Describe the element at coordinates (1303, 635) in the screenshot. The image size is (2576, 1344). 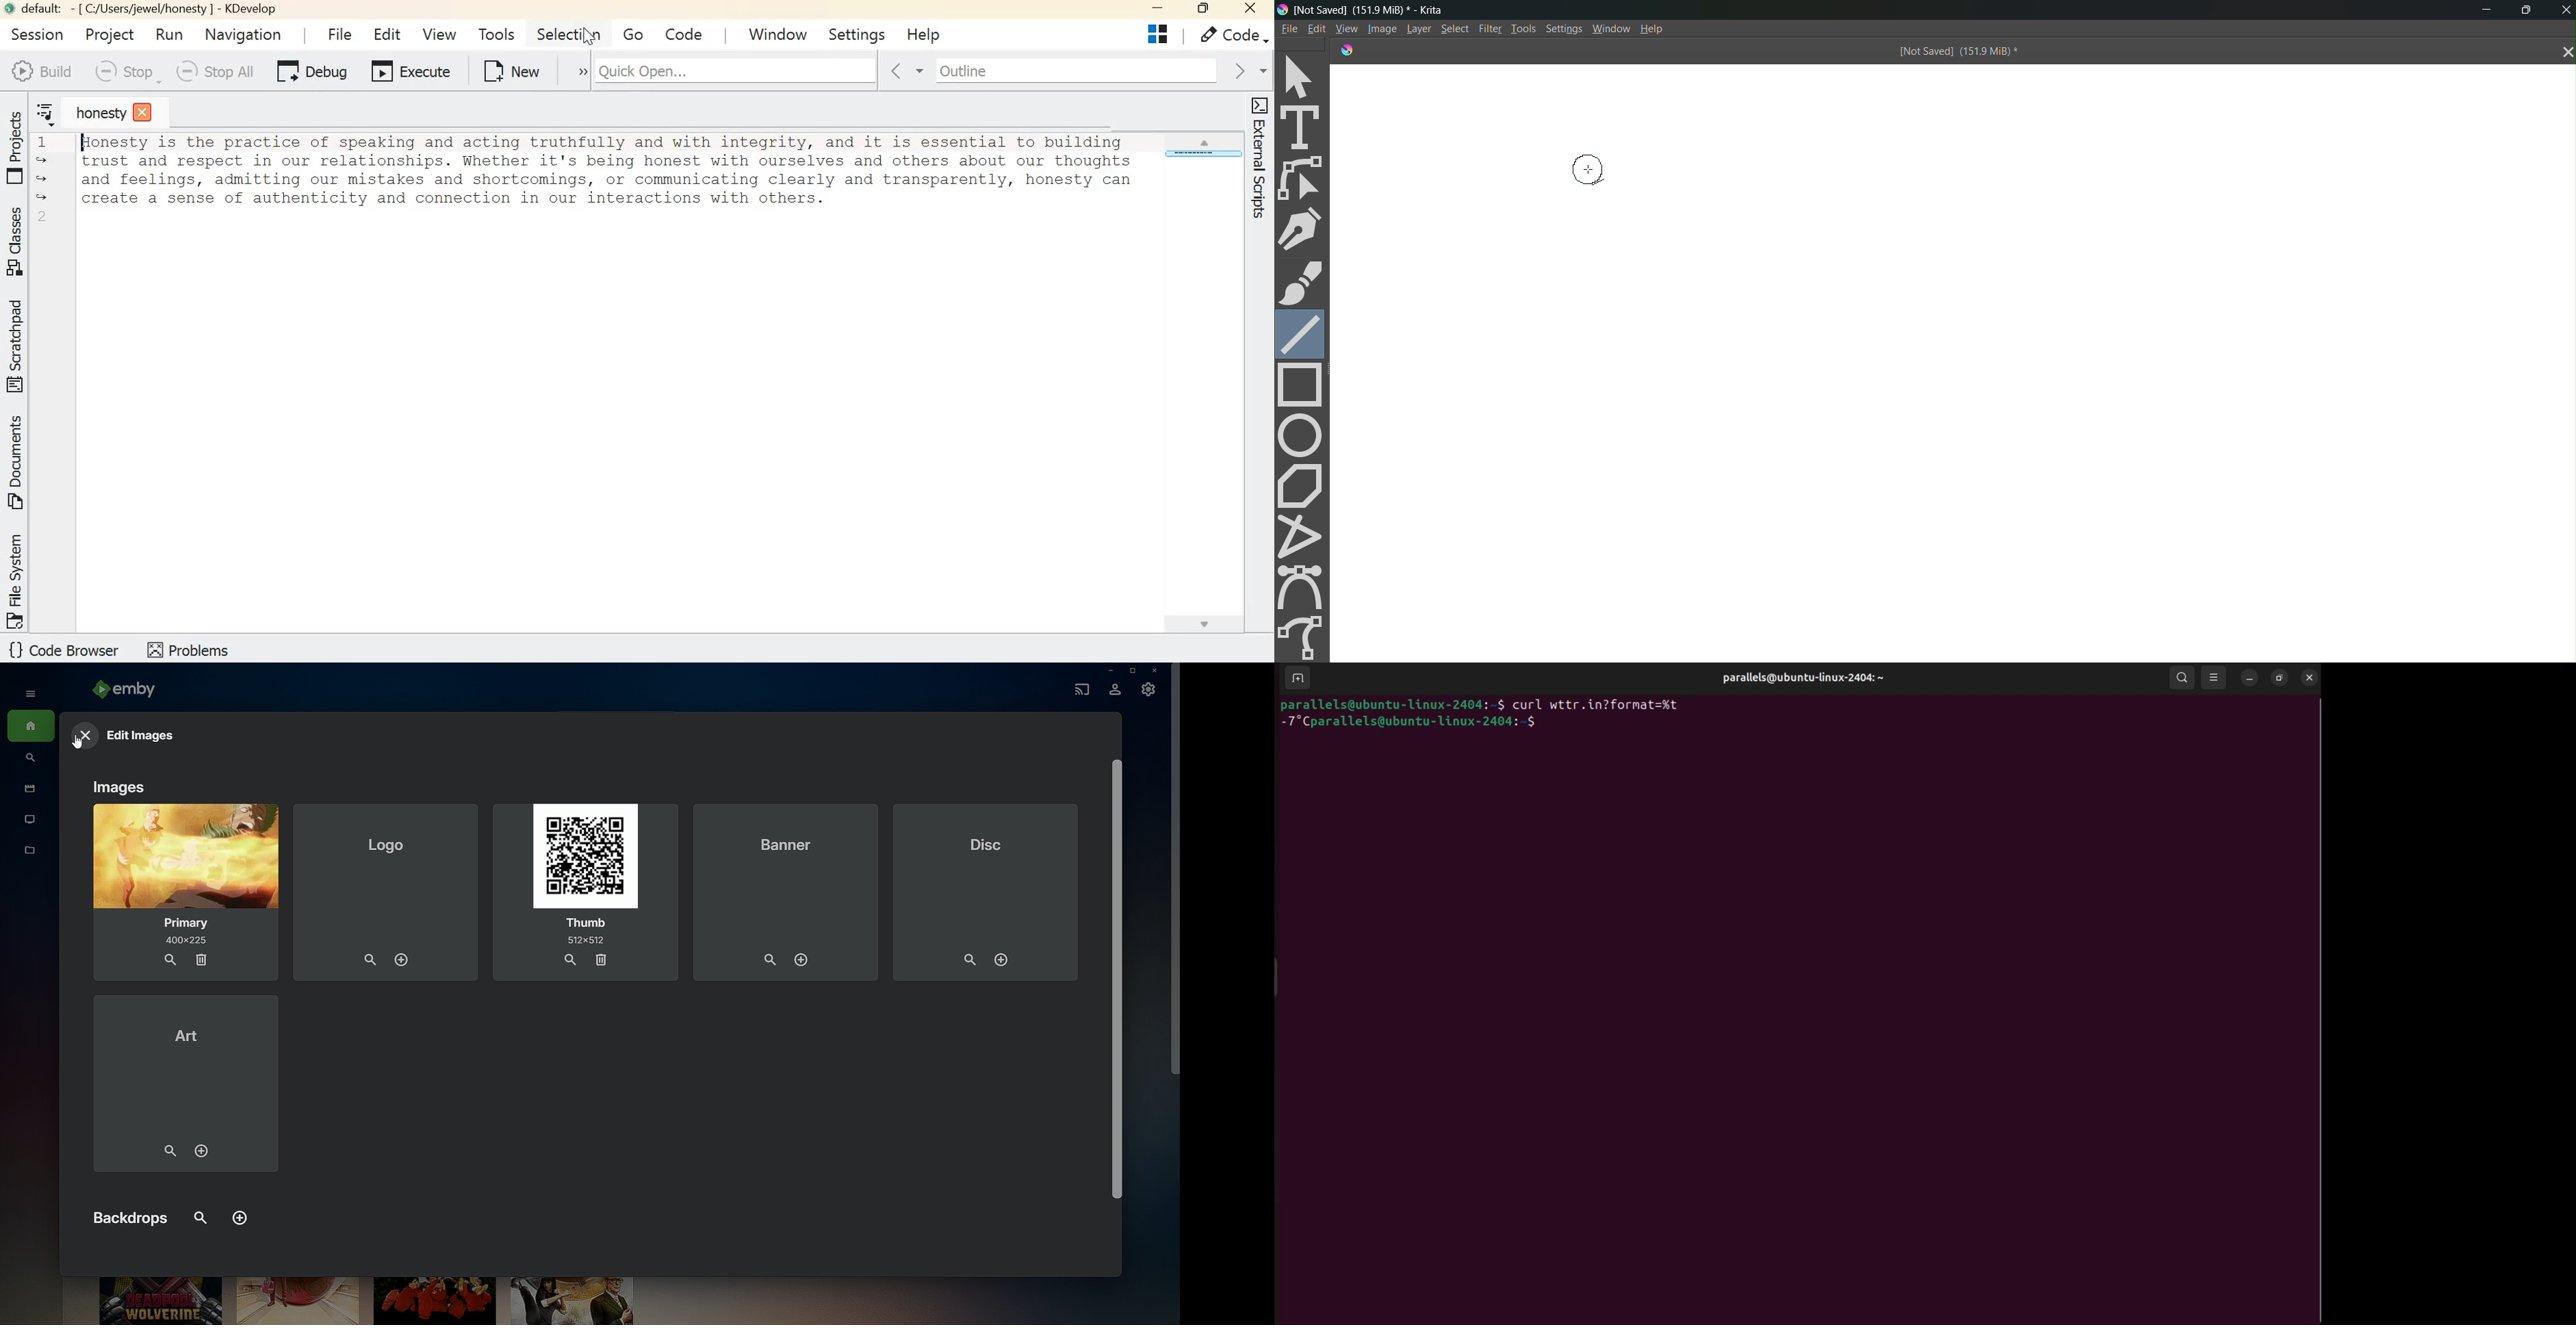
I see `freehand` at that location.